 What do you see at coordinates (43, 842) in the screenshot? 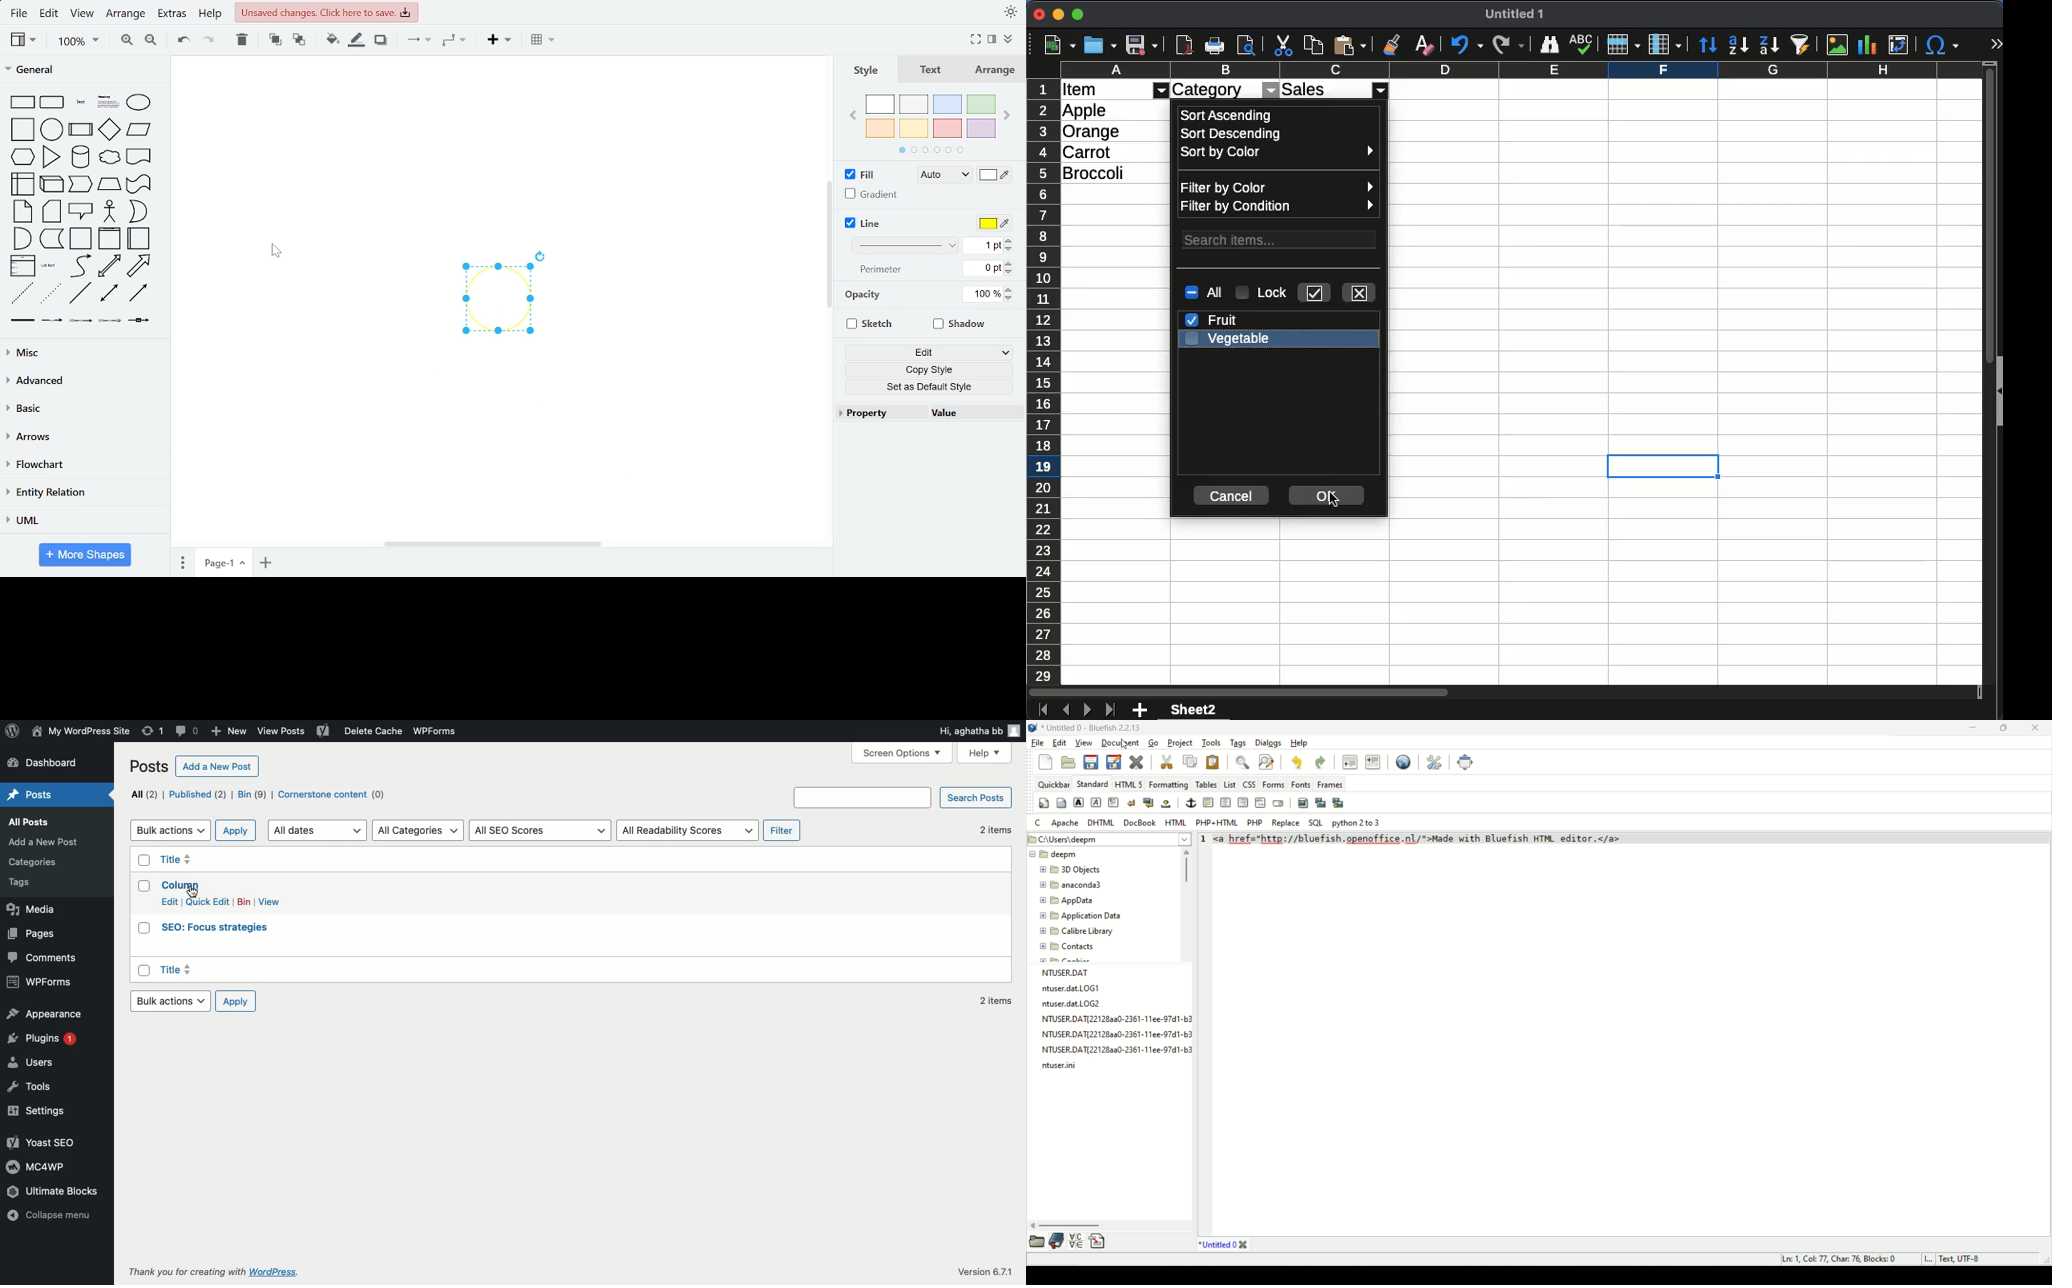
I see `Add new posts` at bounding box center [43, 842].